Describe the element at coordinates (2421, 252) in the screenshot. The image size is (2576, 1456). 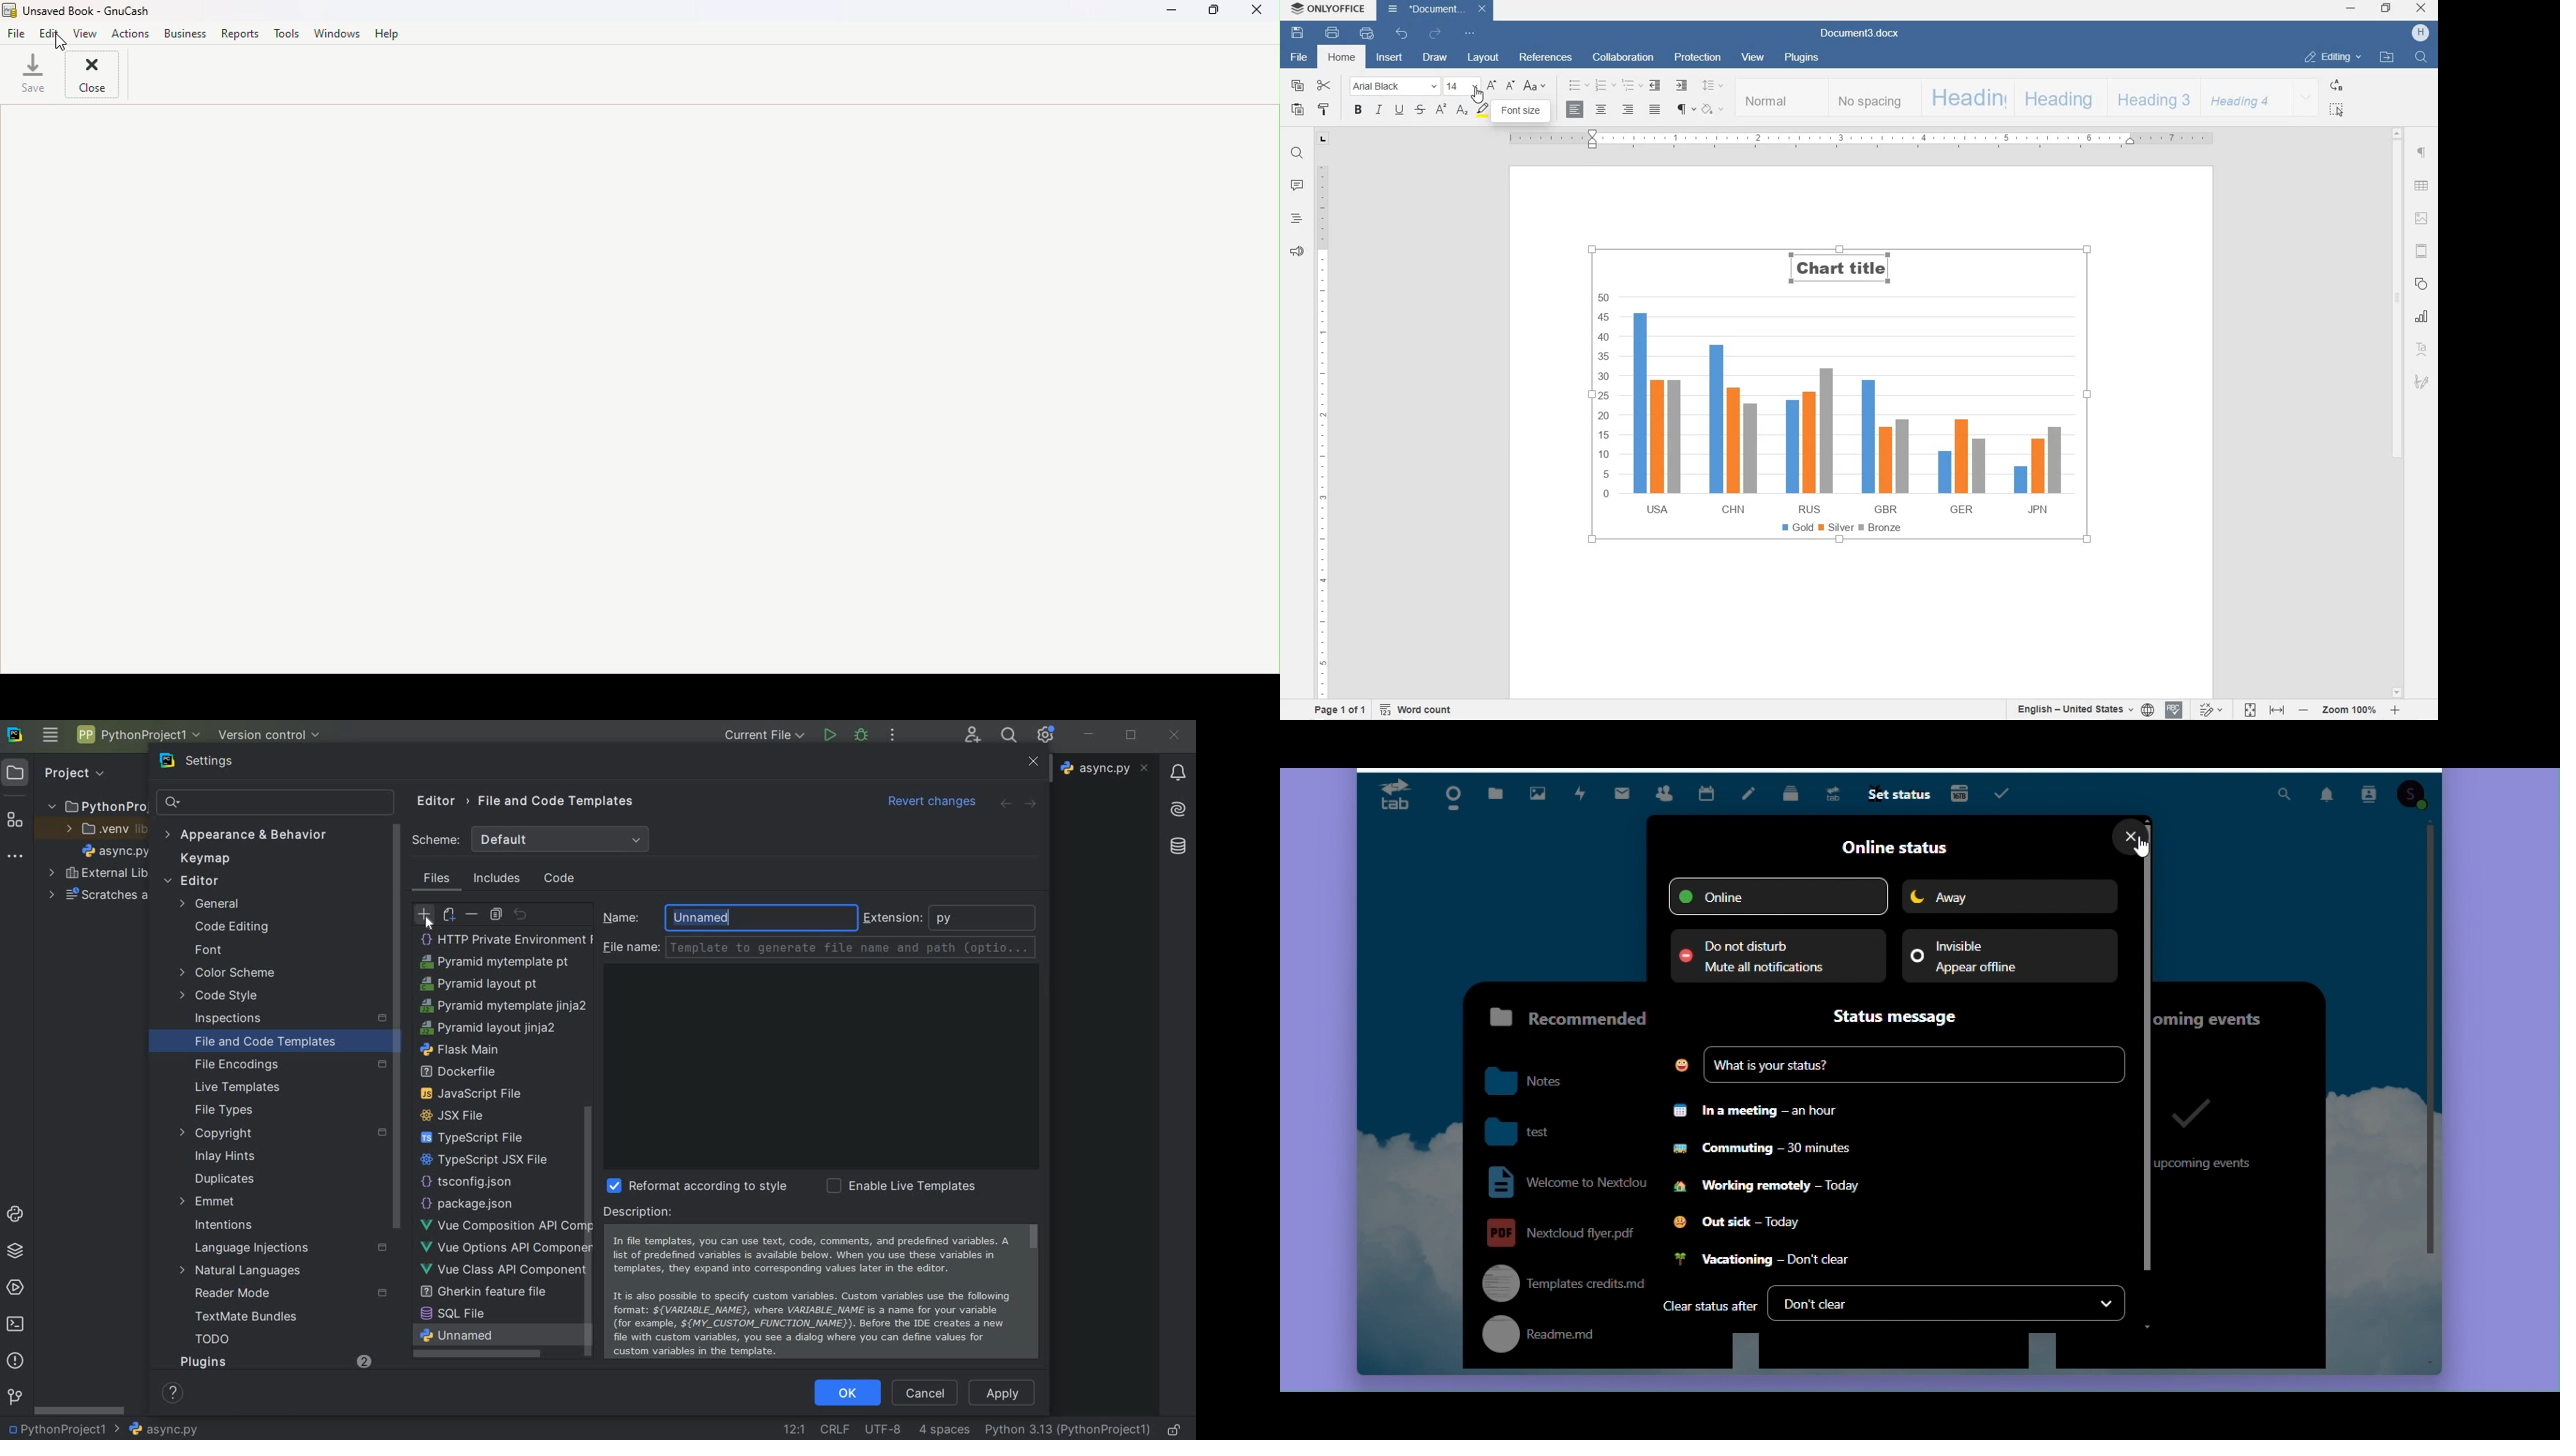
I see `HEADER & FOOTERS` at that location.